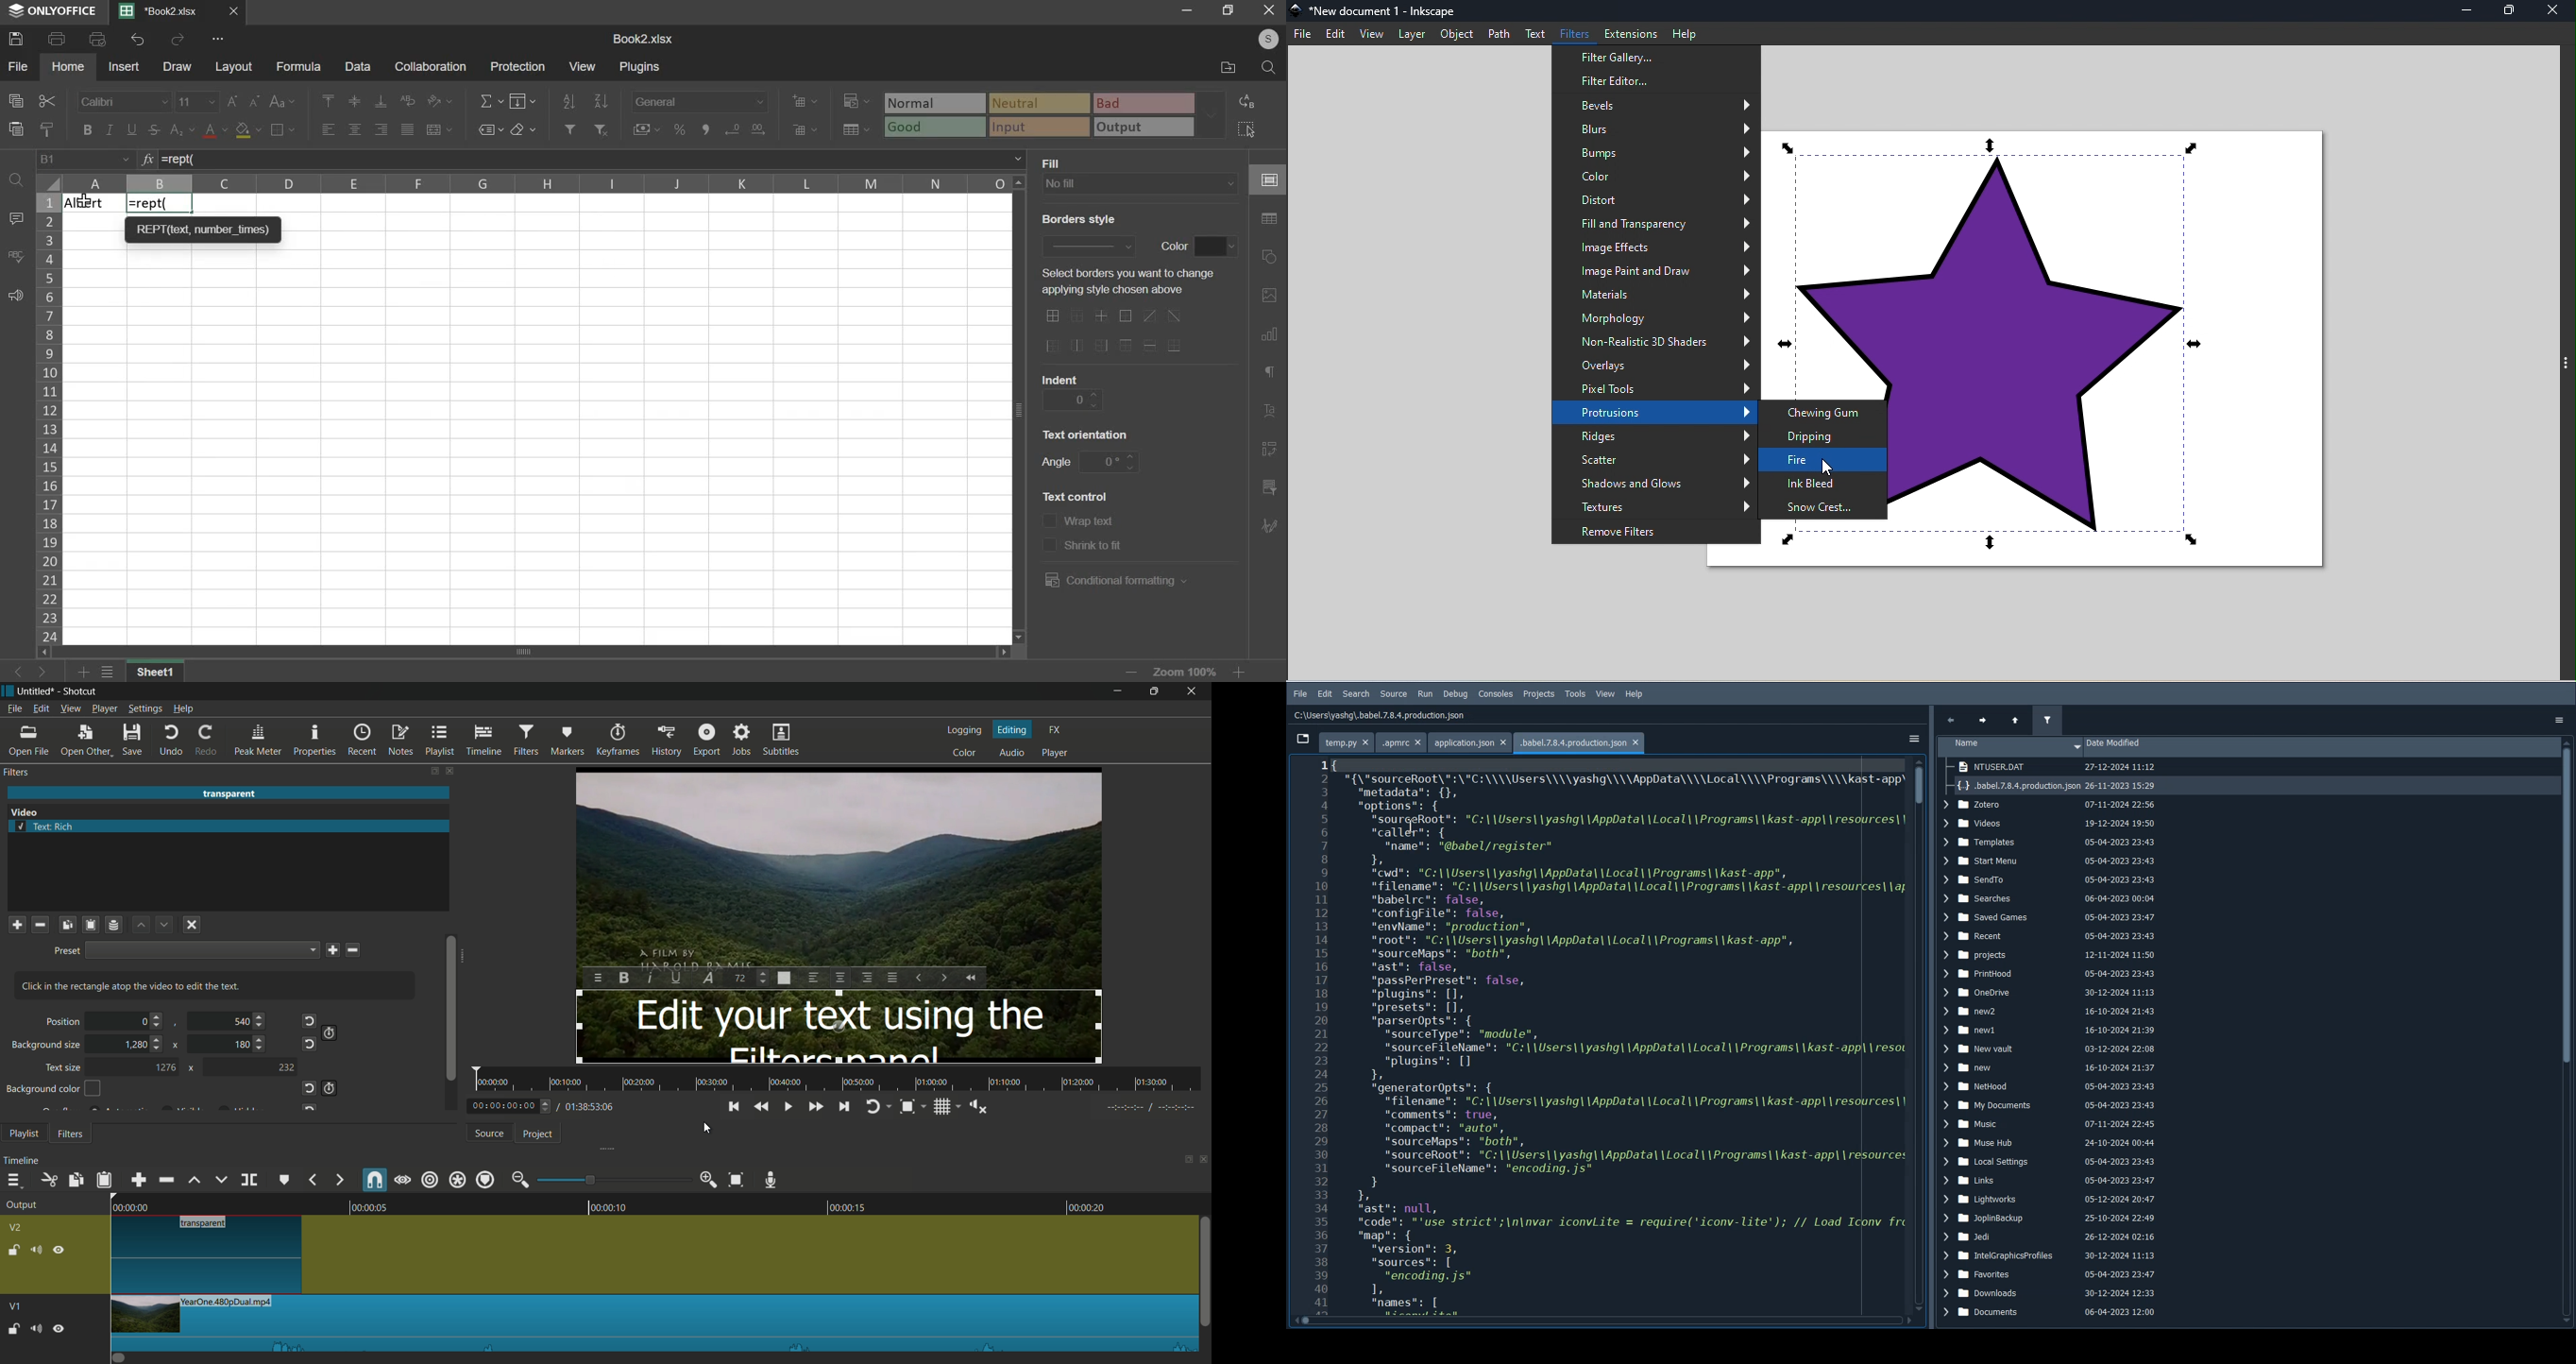 The image size is (2576, 1372). Describe the element at coordinates (71, 709) in the screenshot. I see `view menu` at that location.